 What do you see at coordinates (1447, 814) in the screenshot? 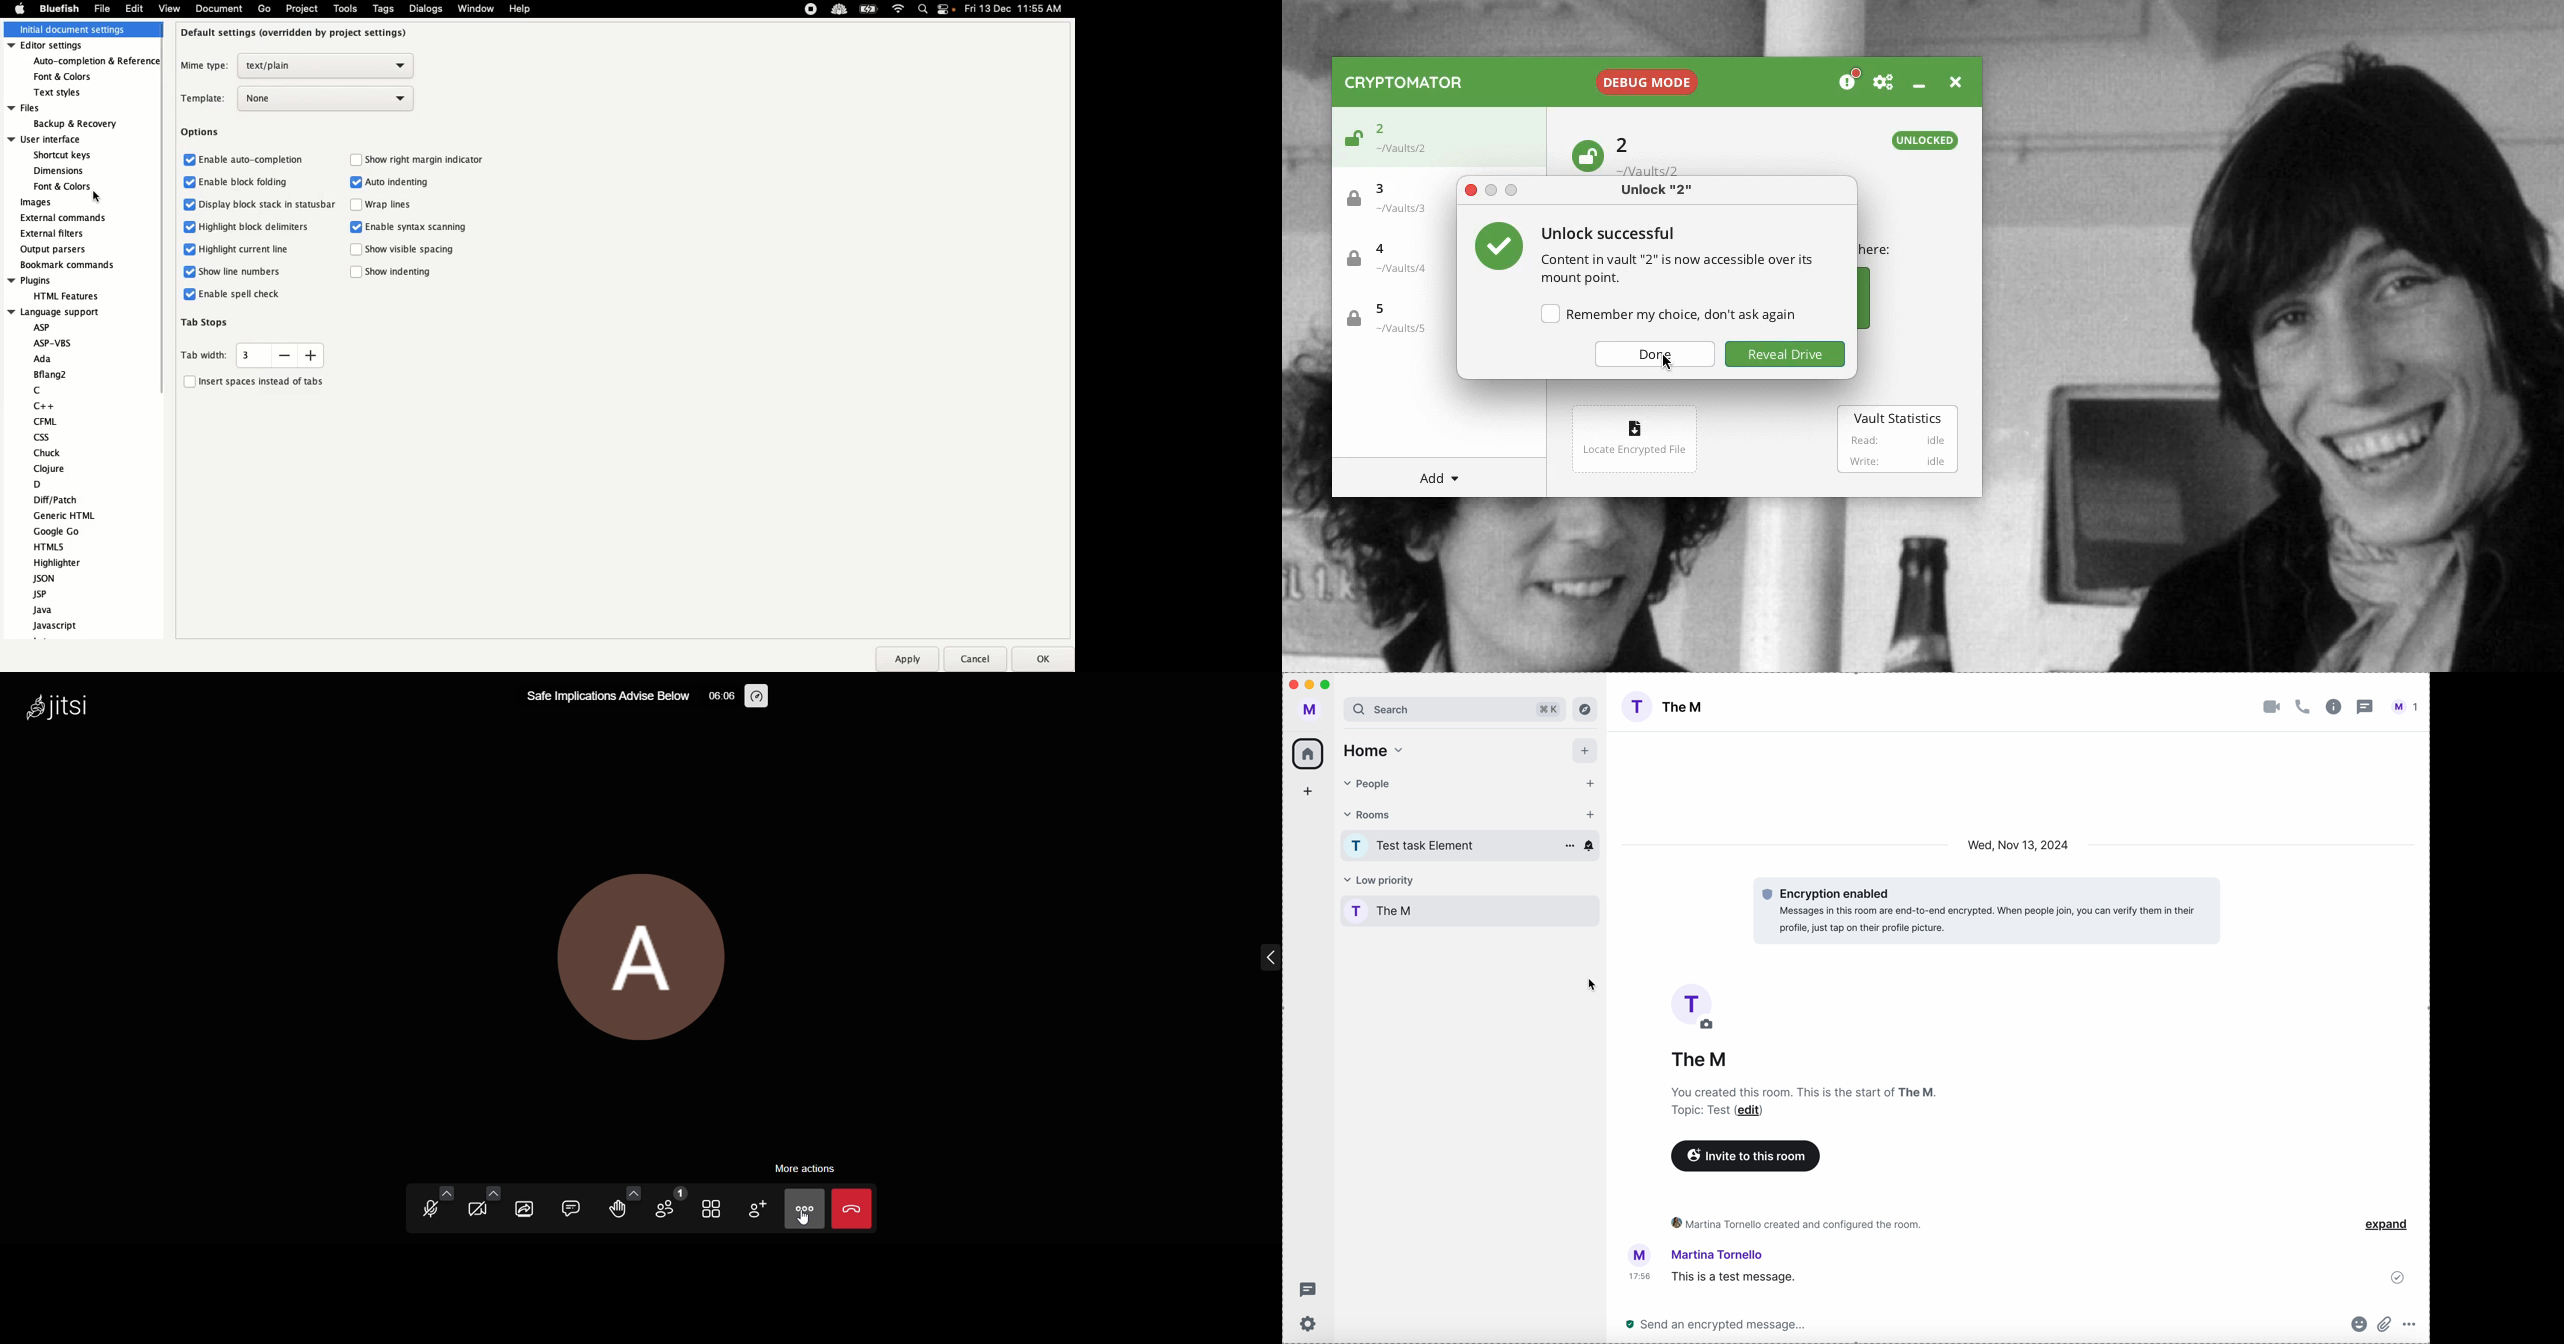
I see `rooms` at bounding box center [1447, 814].